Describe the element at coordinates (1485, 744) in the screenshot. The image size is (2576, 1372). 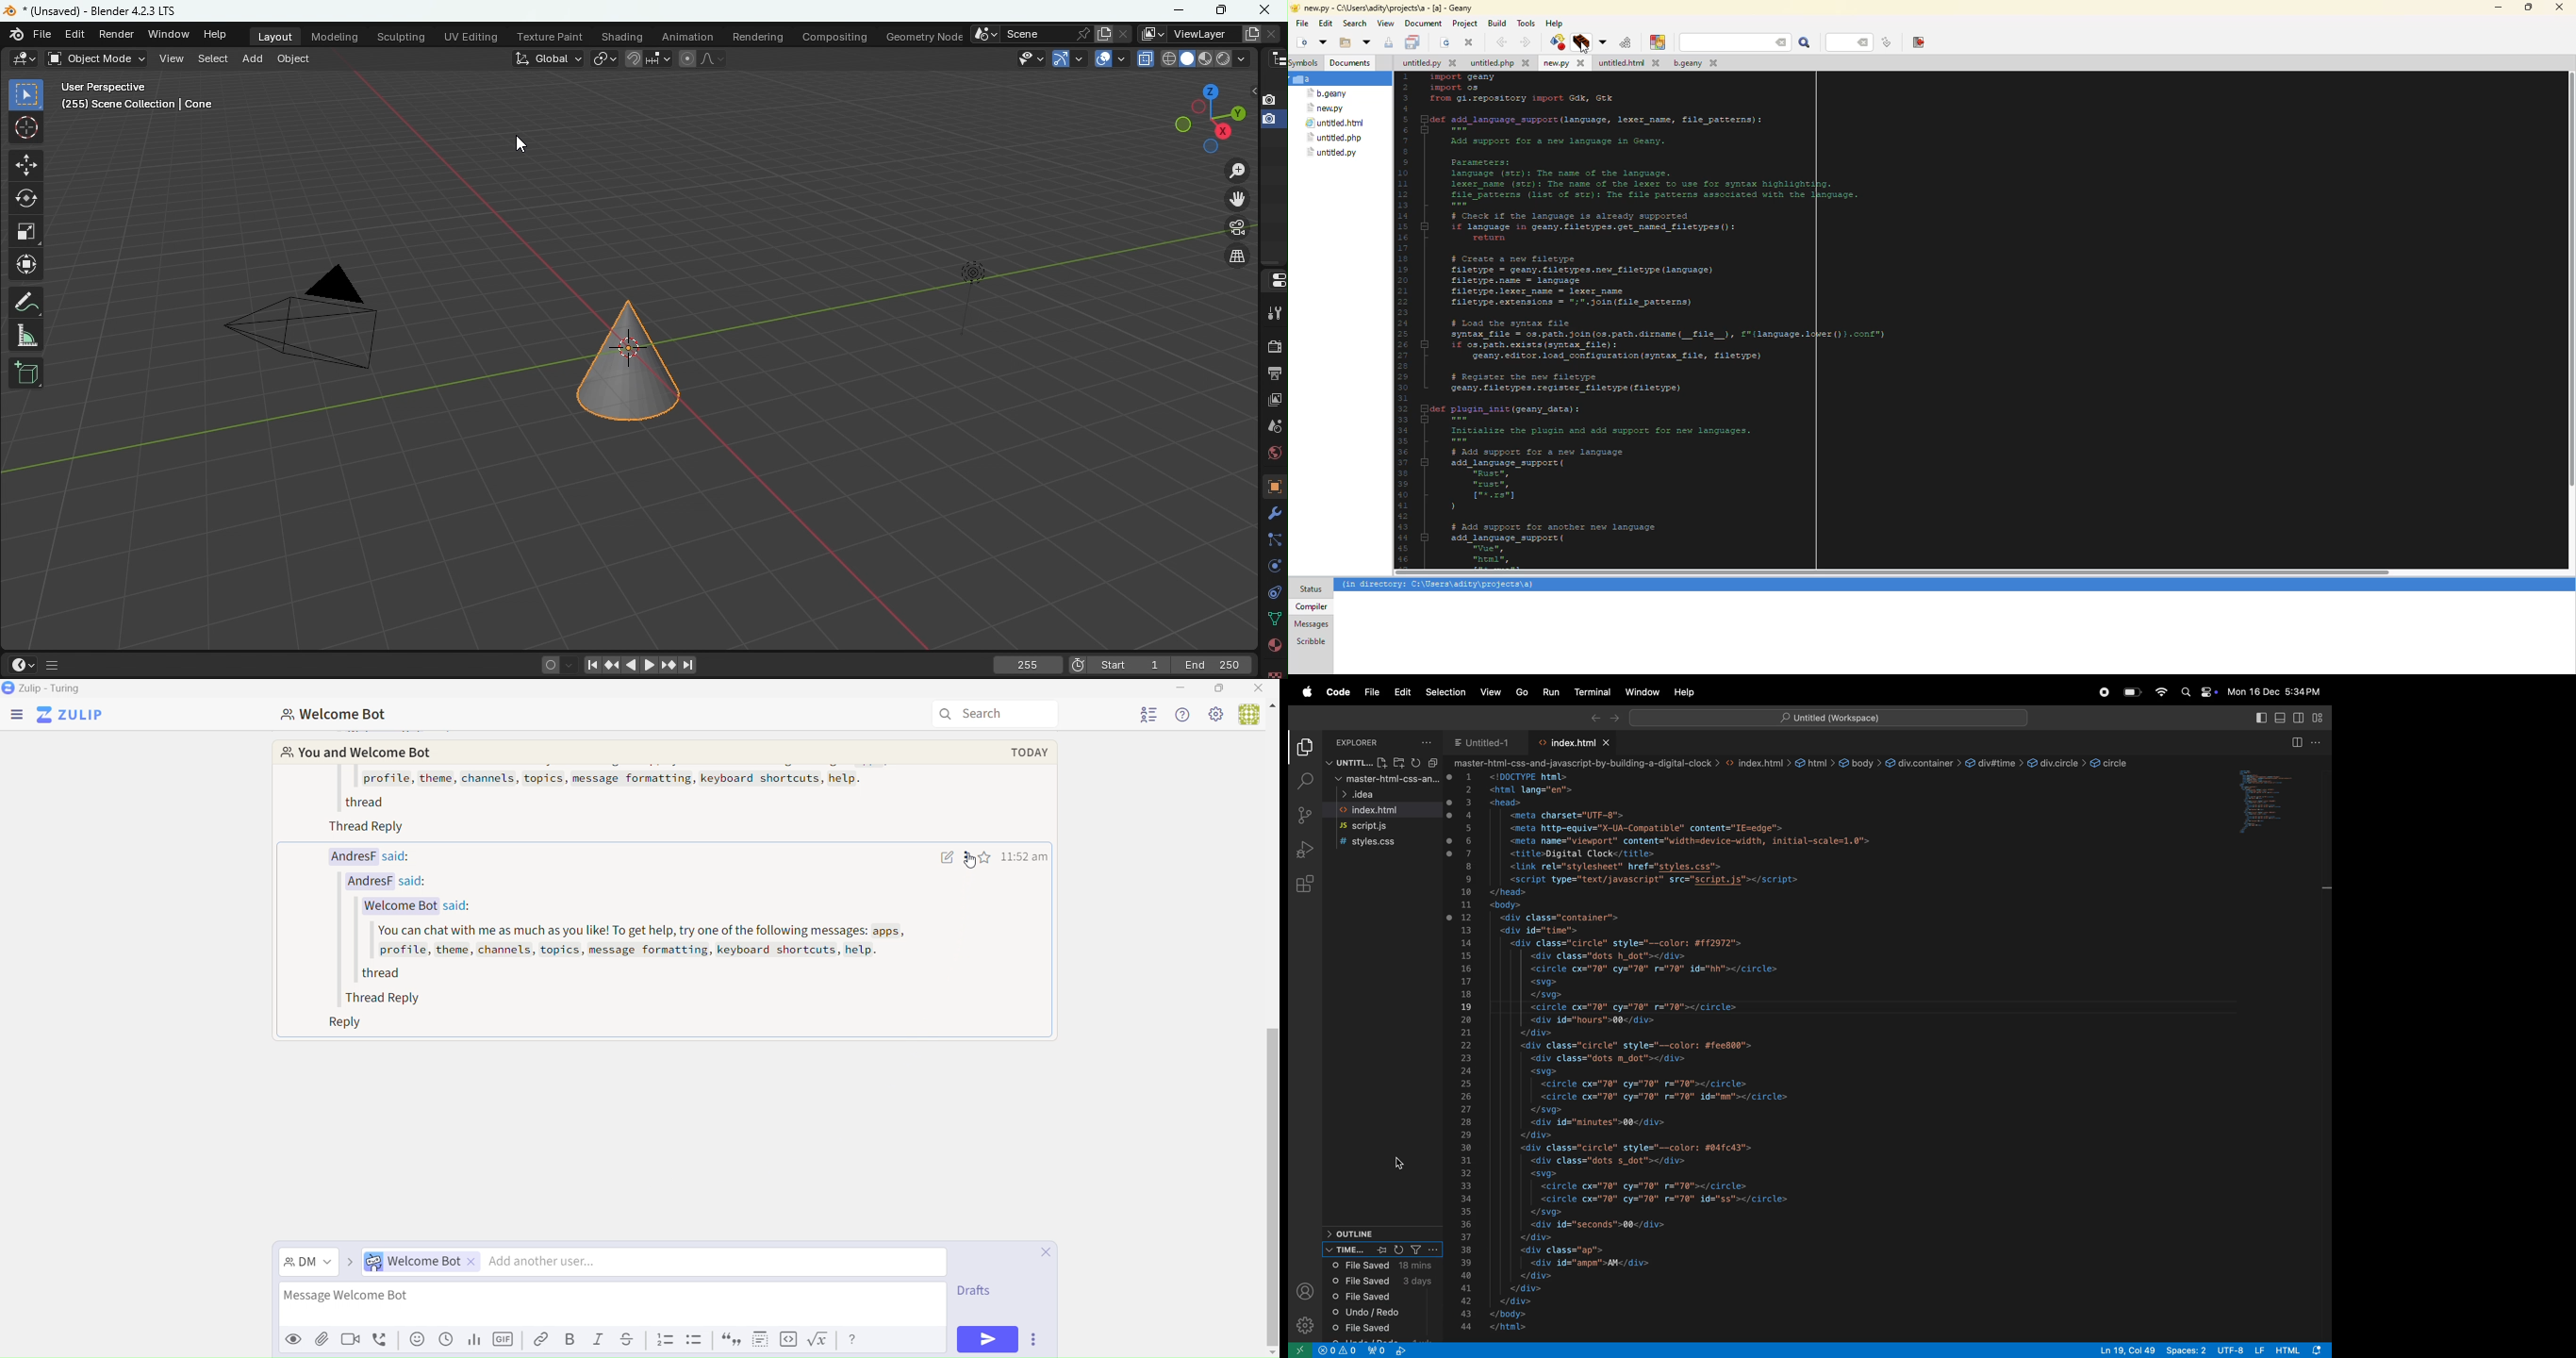
I see `untitled` at that location.